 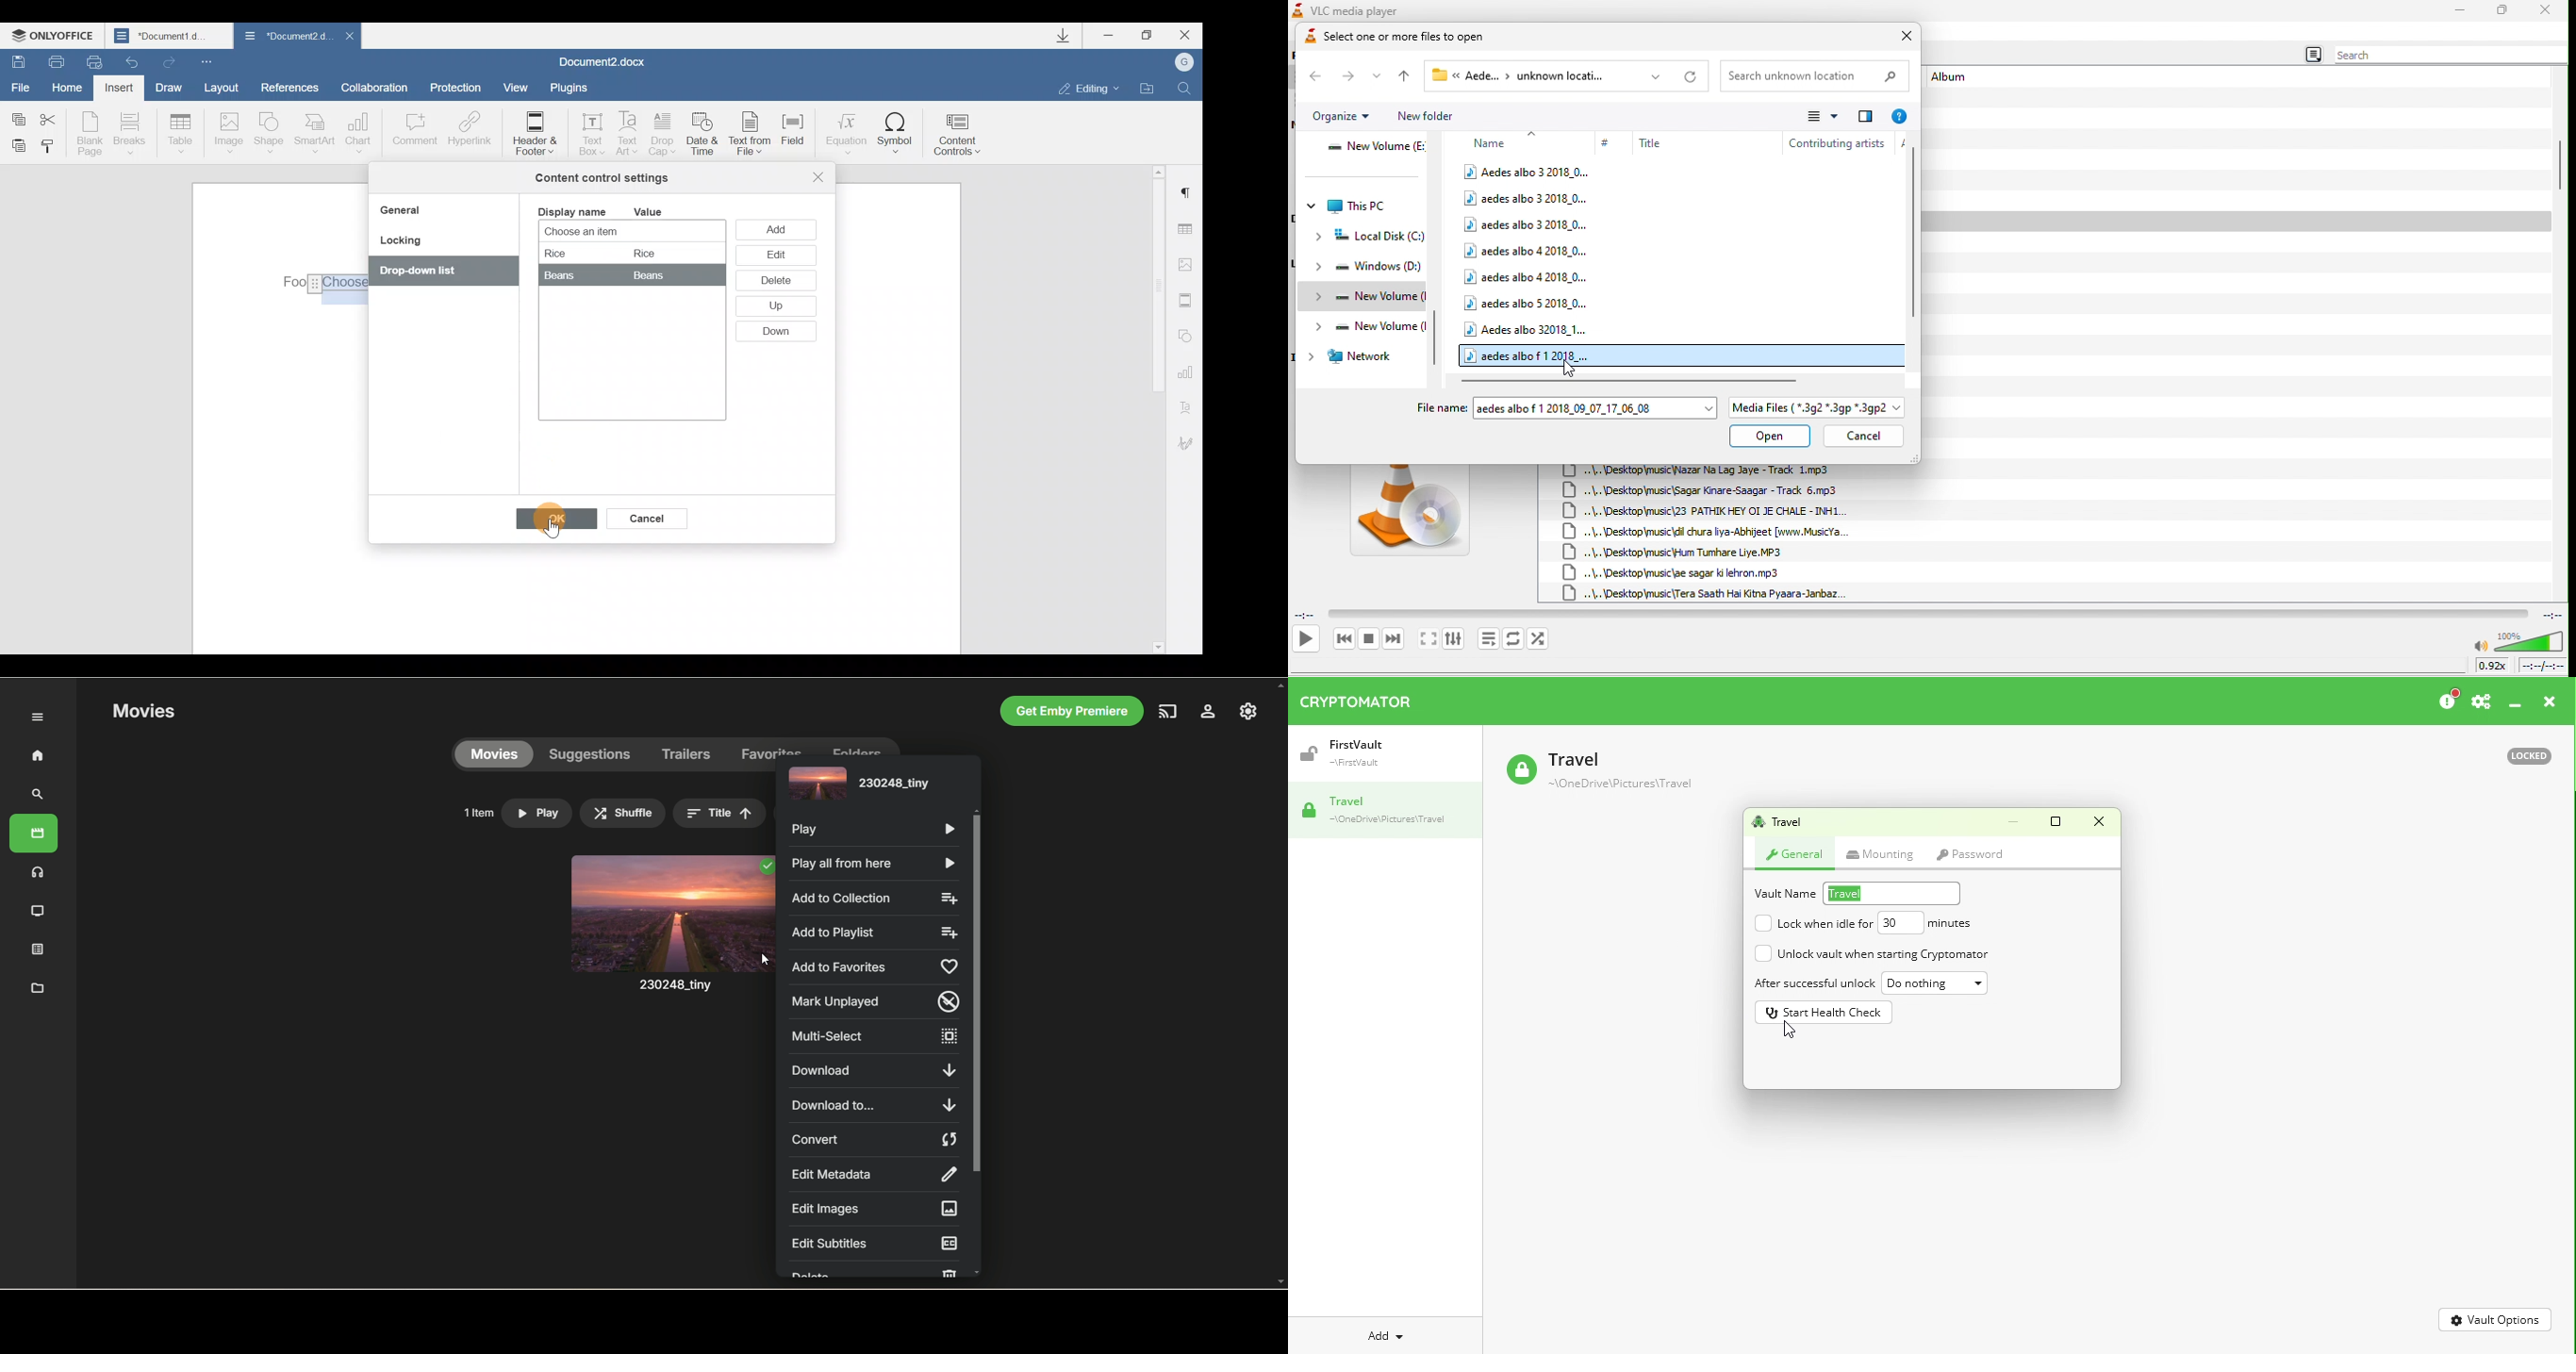 What do you see at coordinates (287, 38) in the screenshot?
I see `Document2 d..` at bounding box center [287, 38].